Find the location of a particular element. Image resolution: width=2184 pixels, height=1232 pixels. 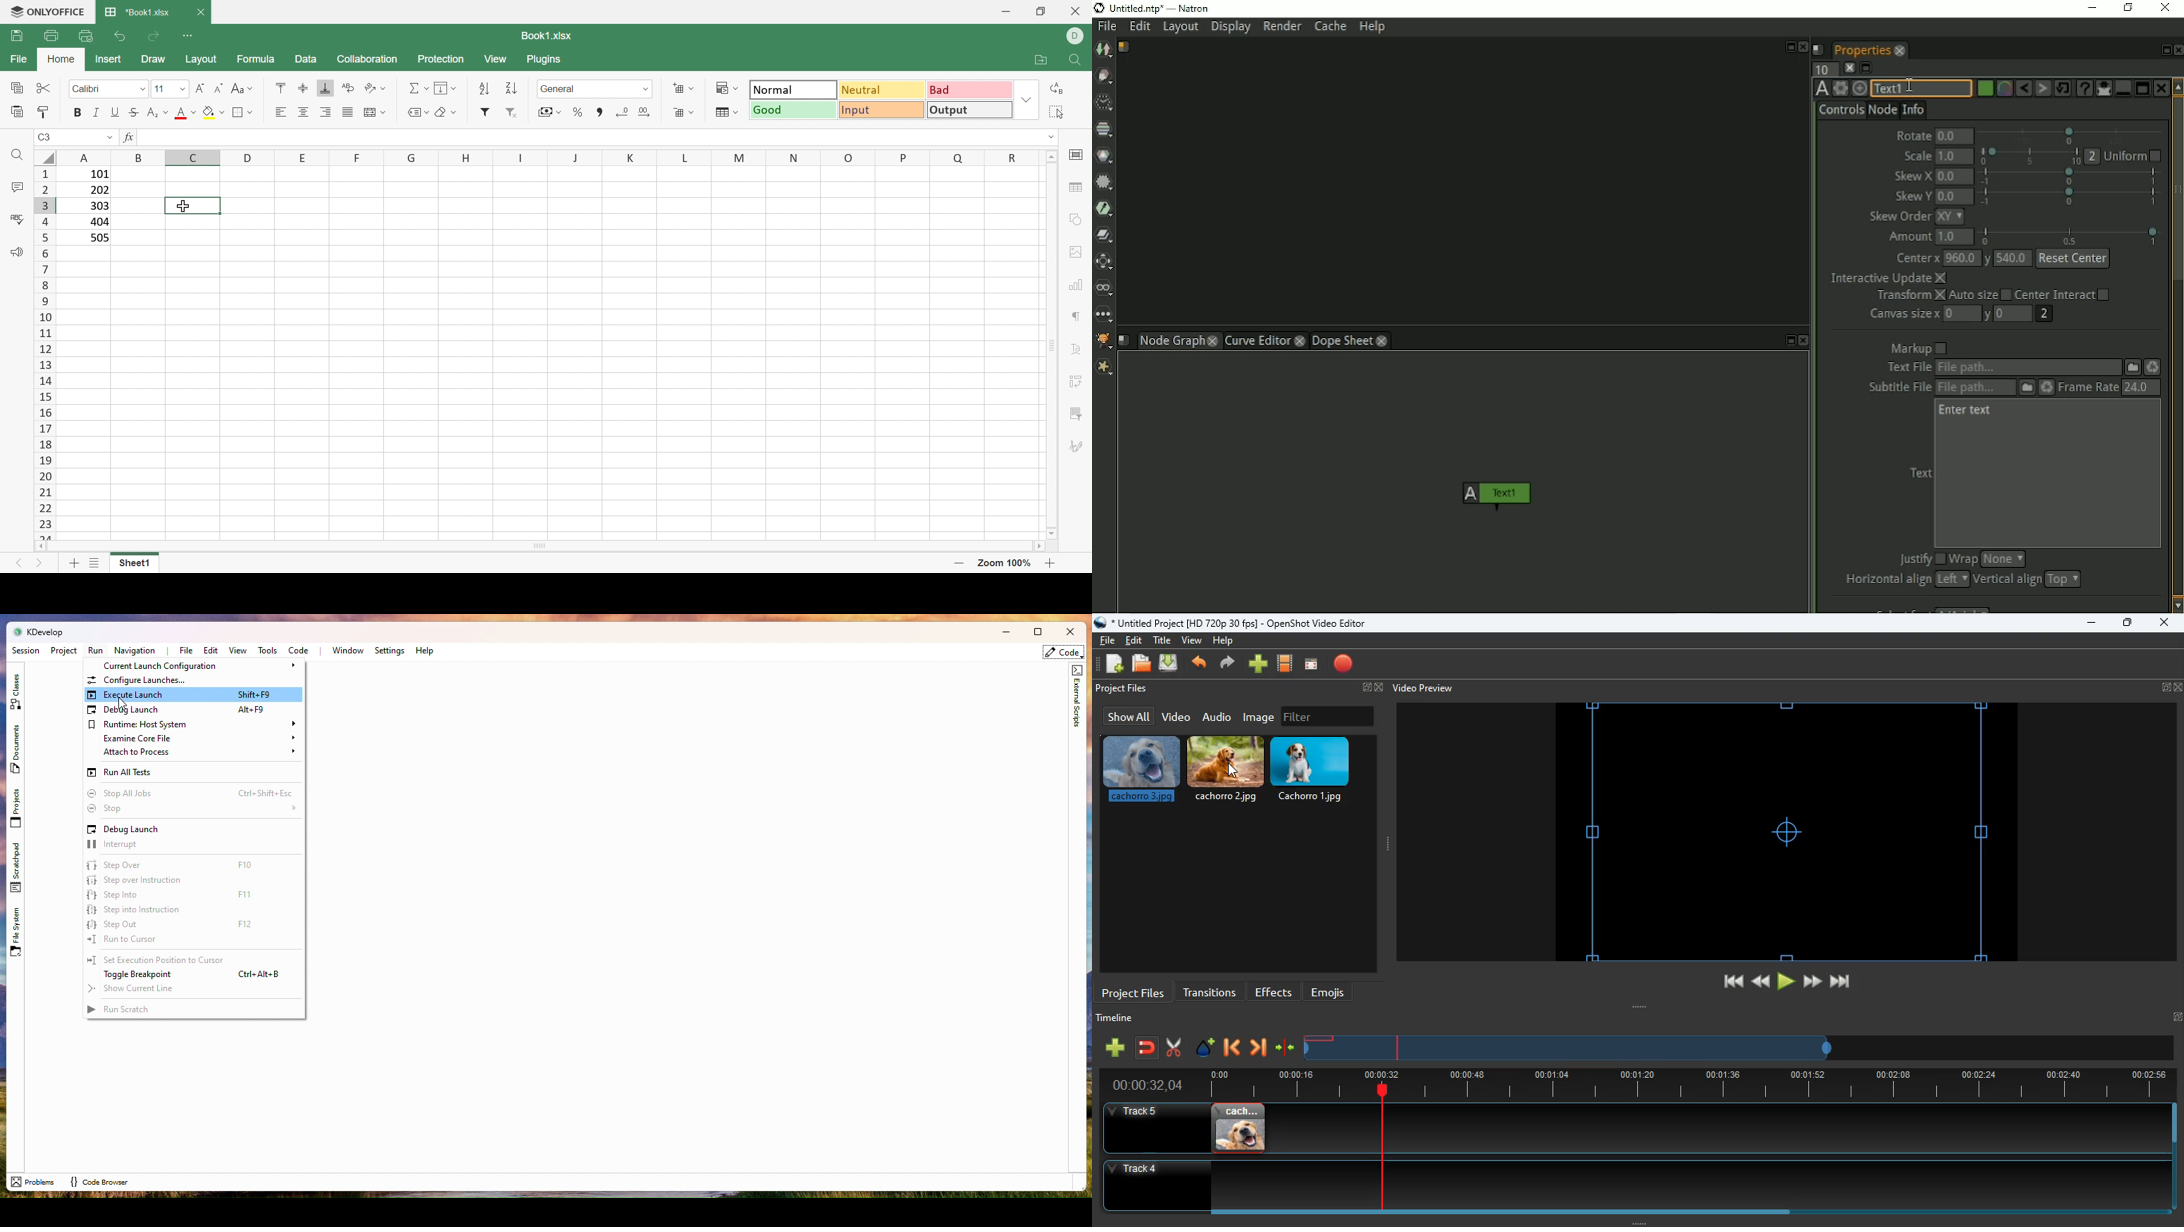

Bad is located at coordinates (970, 90).